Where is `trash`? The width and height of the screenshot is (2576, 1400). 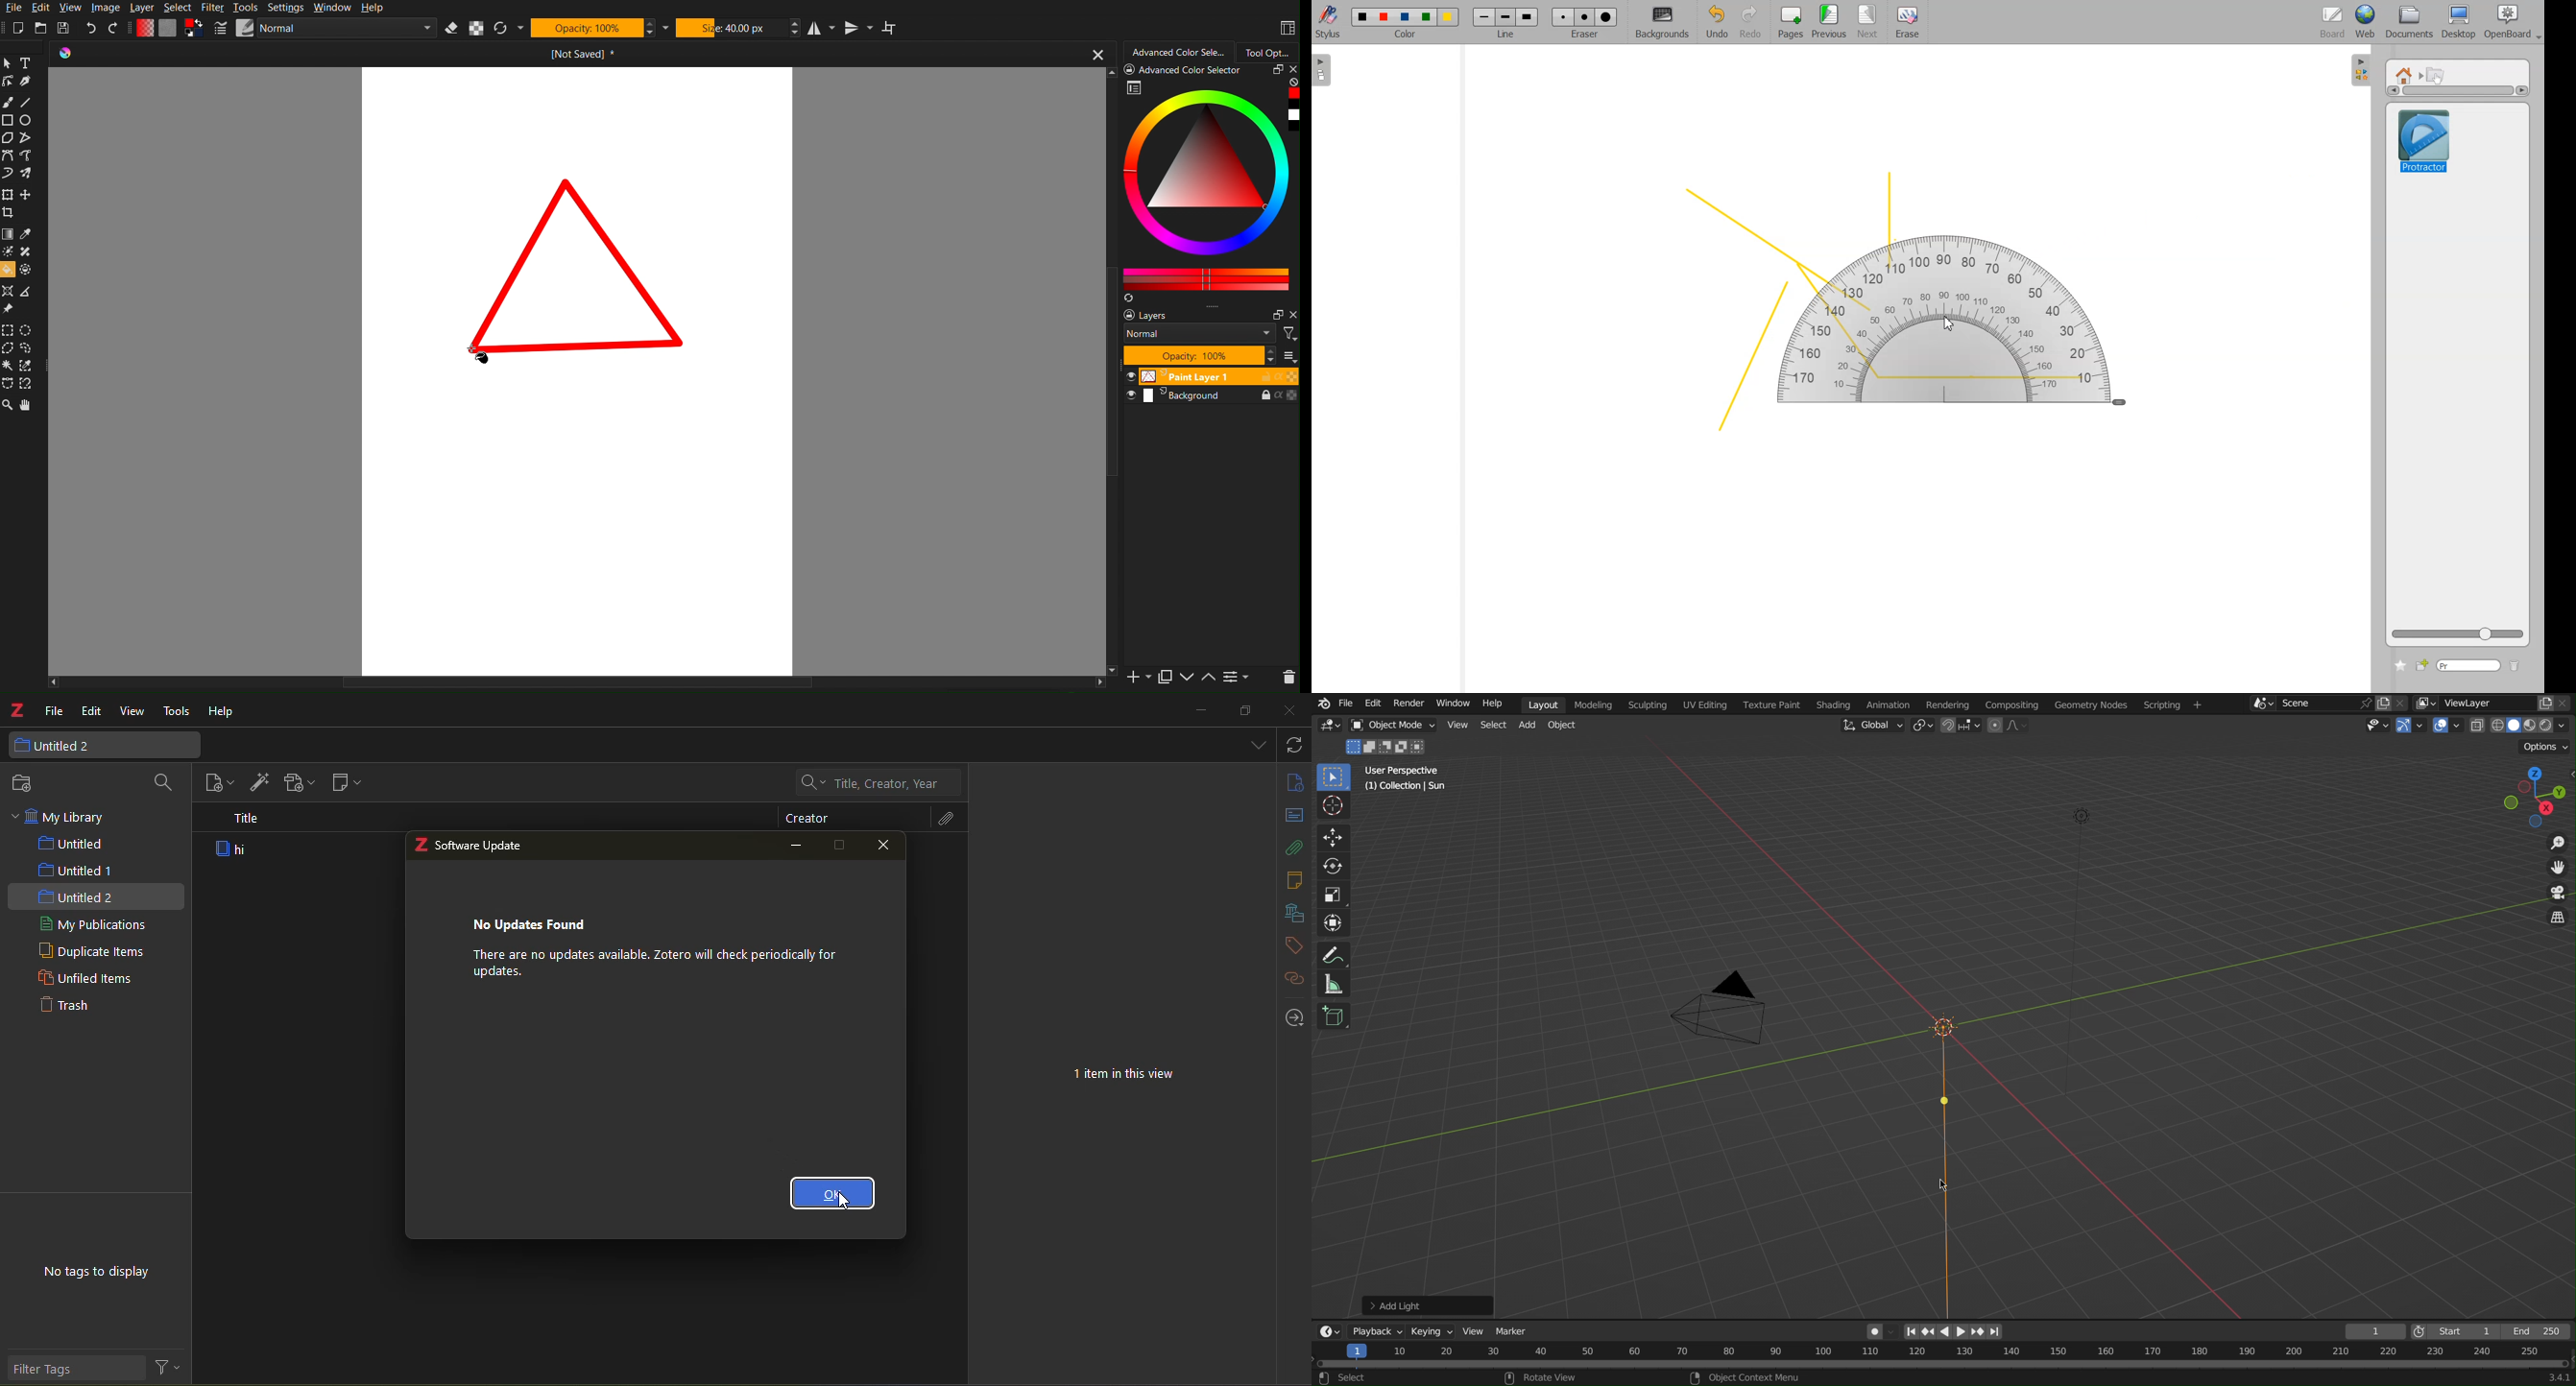
trash is located at coordinates (66, 1003).